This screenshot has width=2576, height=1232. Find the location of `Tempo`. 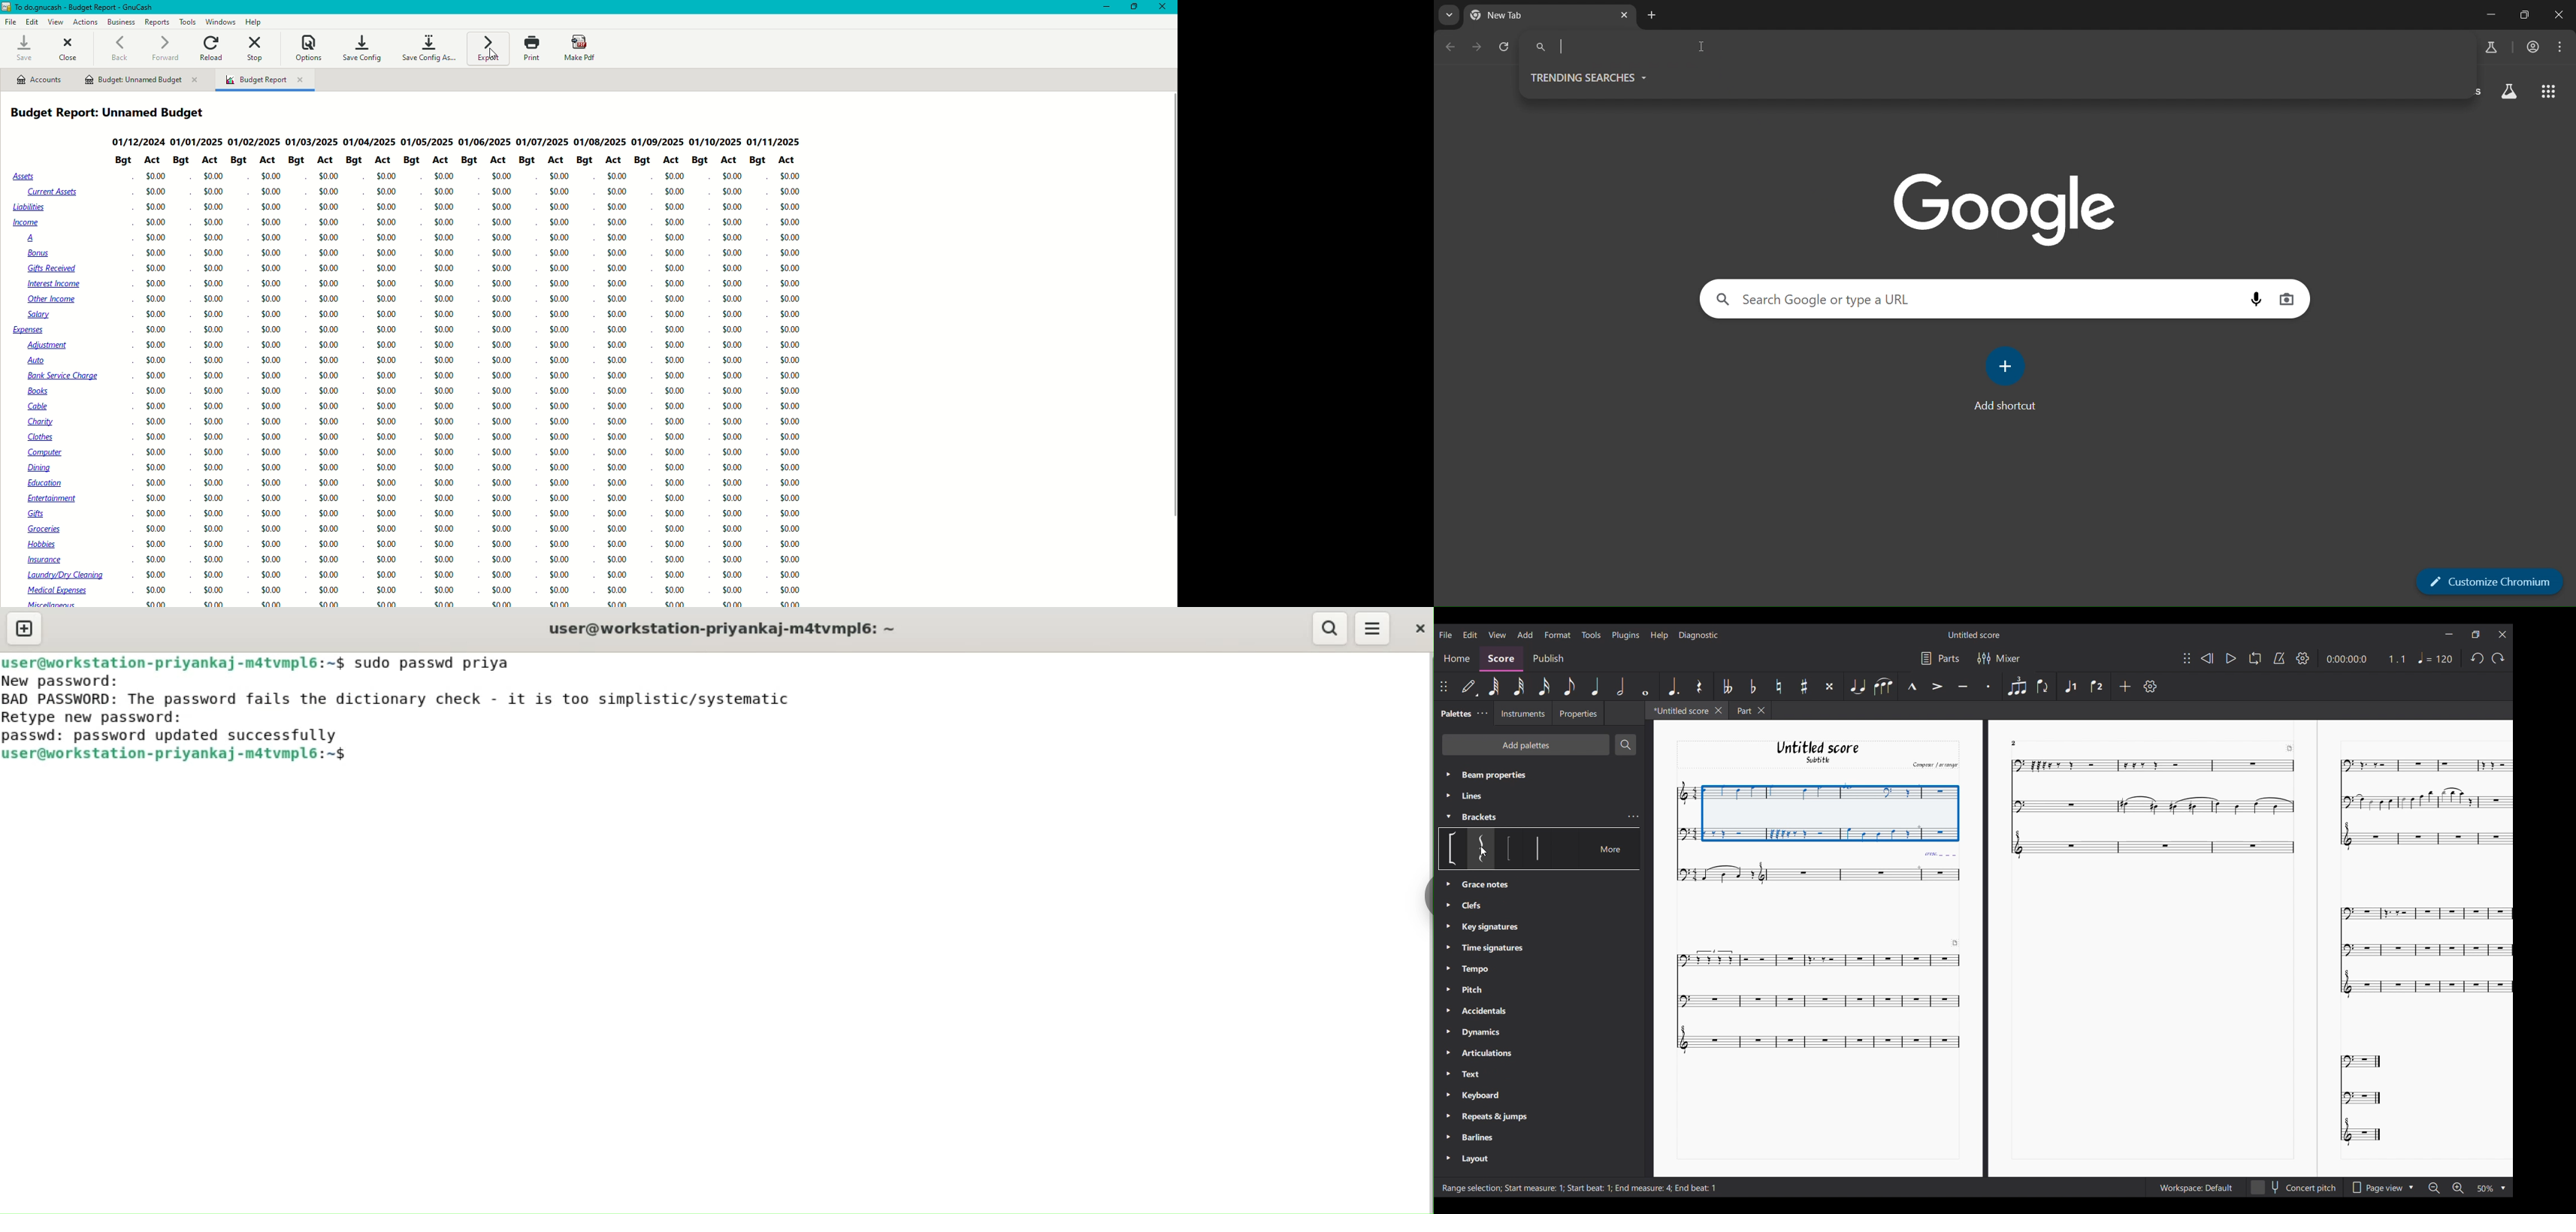

Tempo is located at coordinates (2437, 658).